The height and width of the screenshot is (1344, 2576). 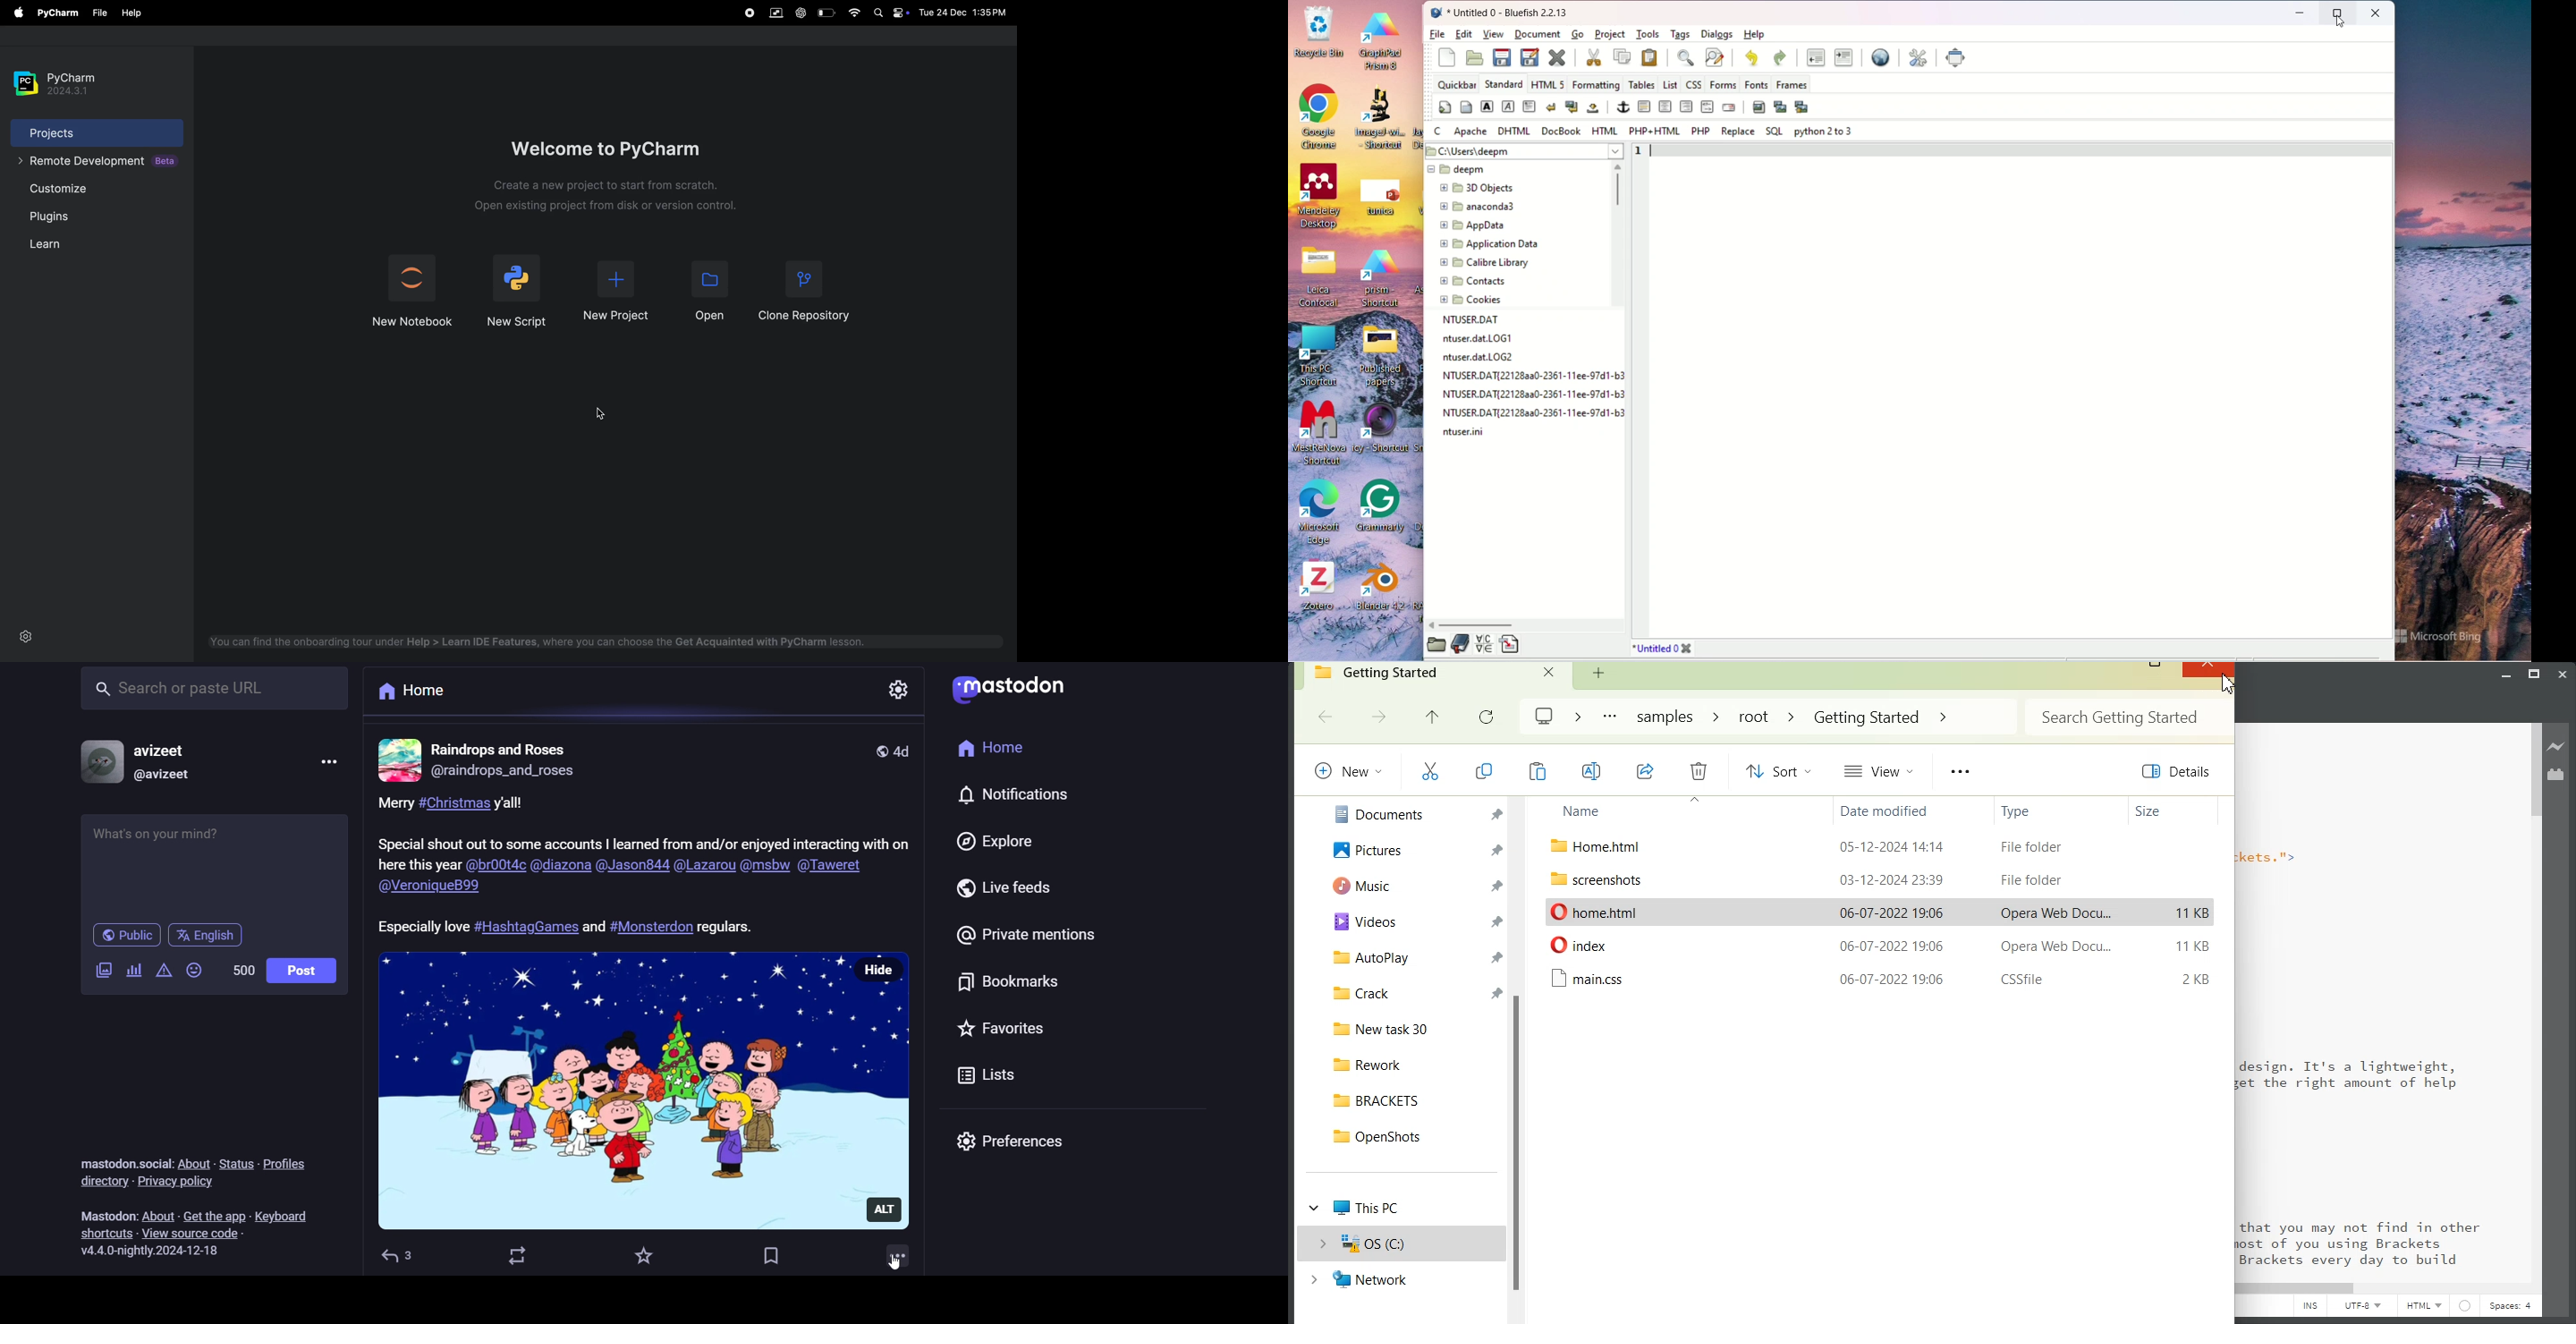 I want to click on UTF-8, so click(x=2363, y=1308).